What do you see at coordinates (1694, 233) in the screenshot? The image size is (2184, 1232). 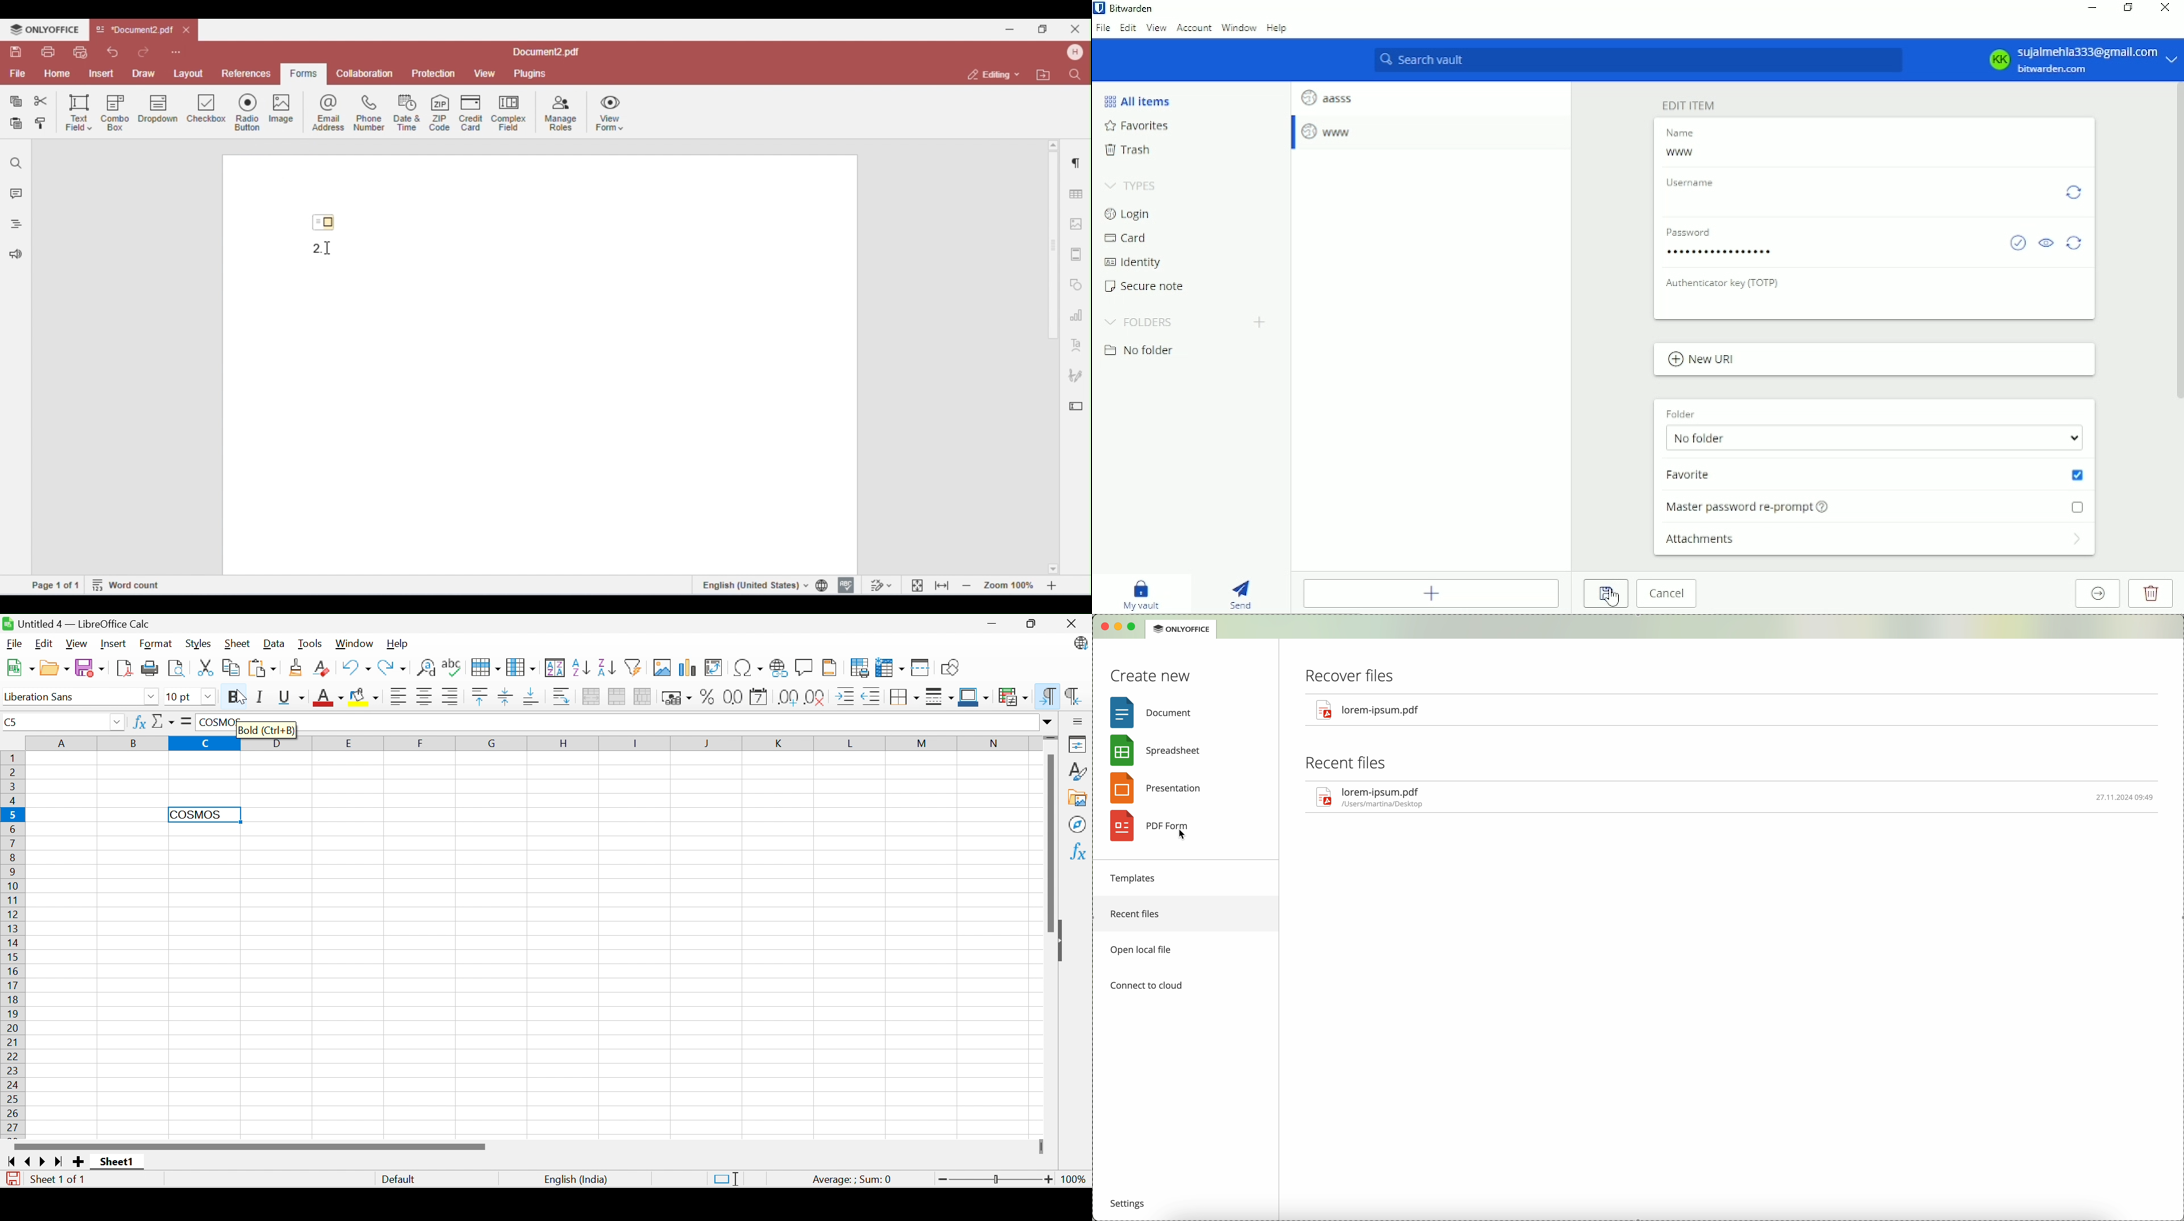 I see `Password` at bounding box center [1694, 233].